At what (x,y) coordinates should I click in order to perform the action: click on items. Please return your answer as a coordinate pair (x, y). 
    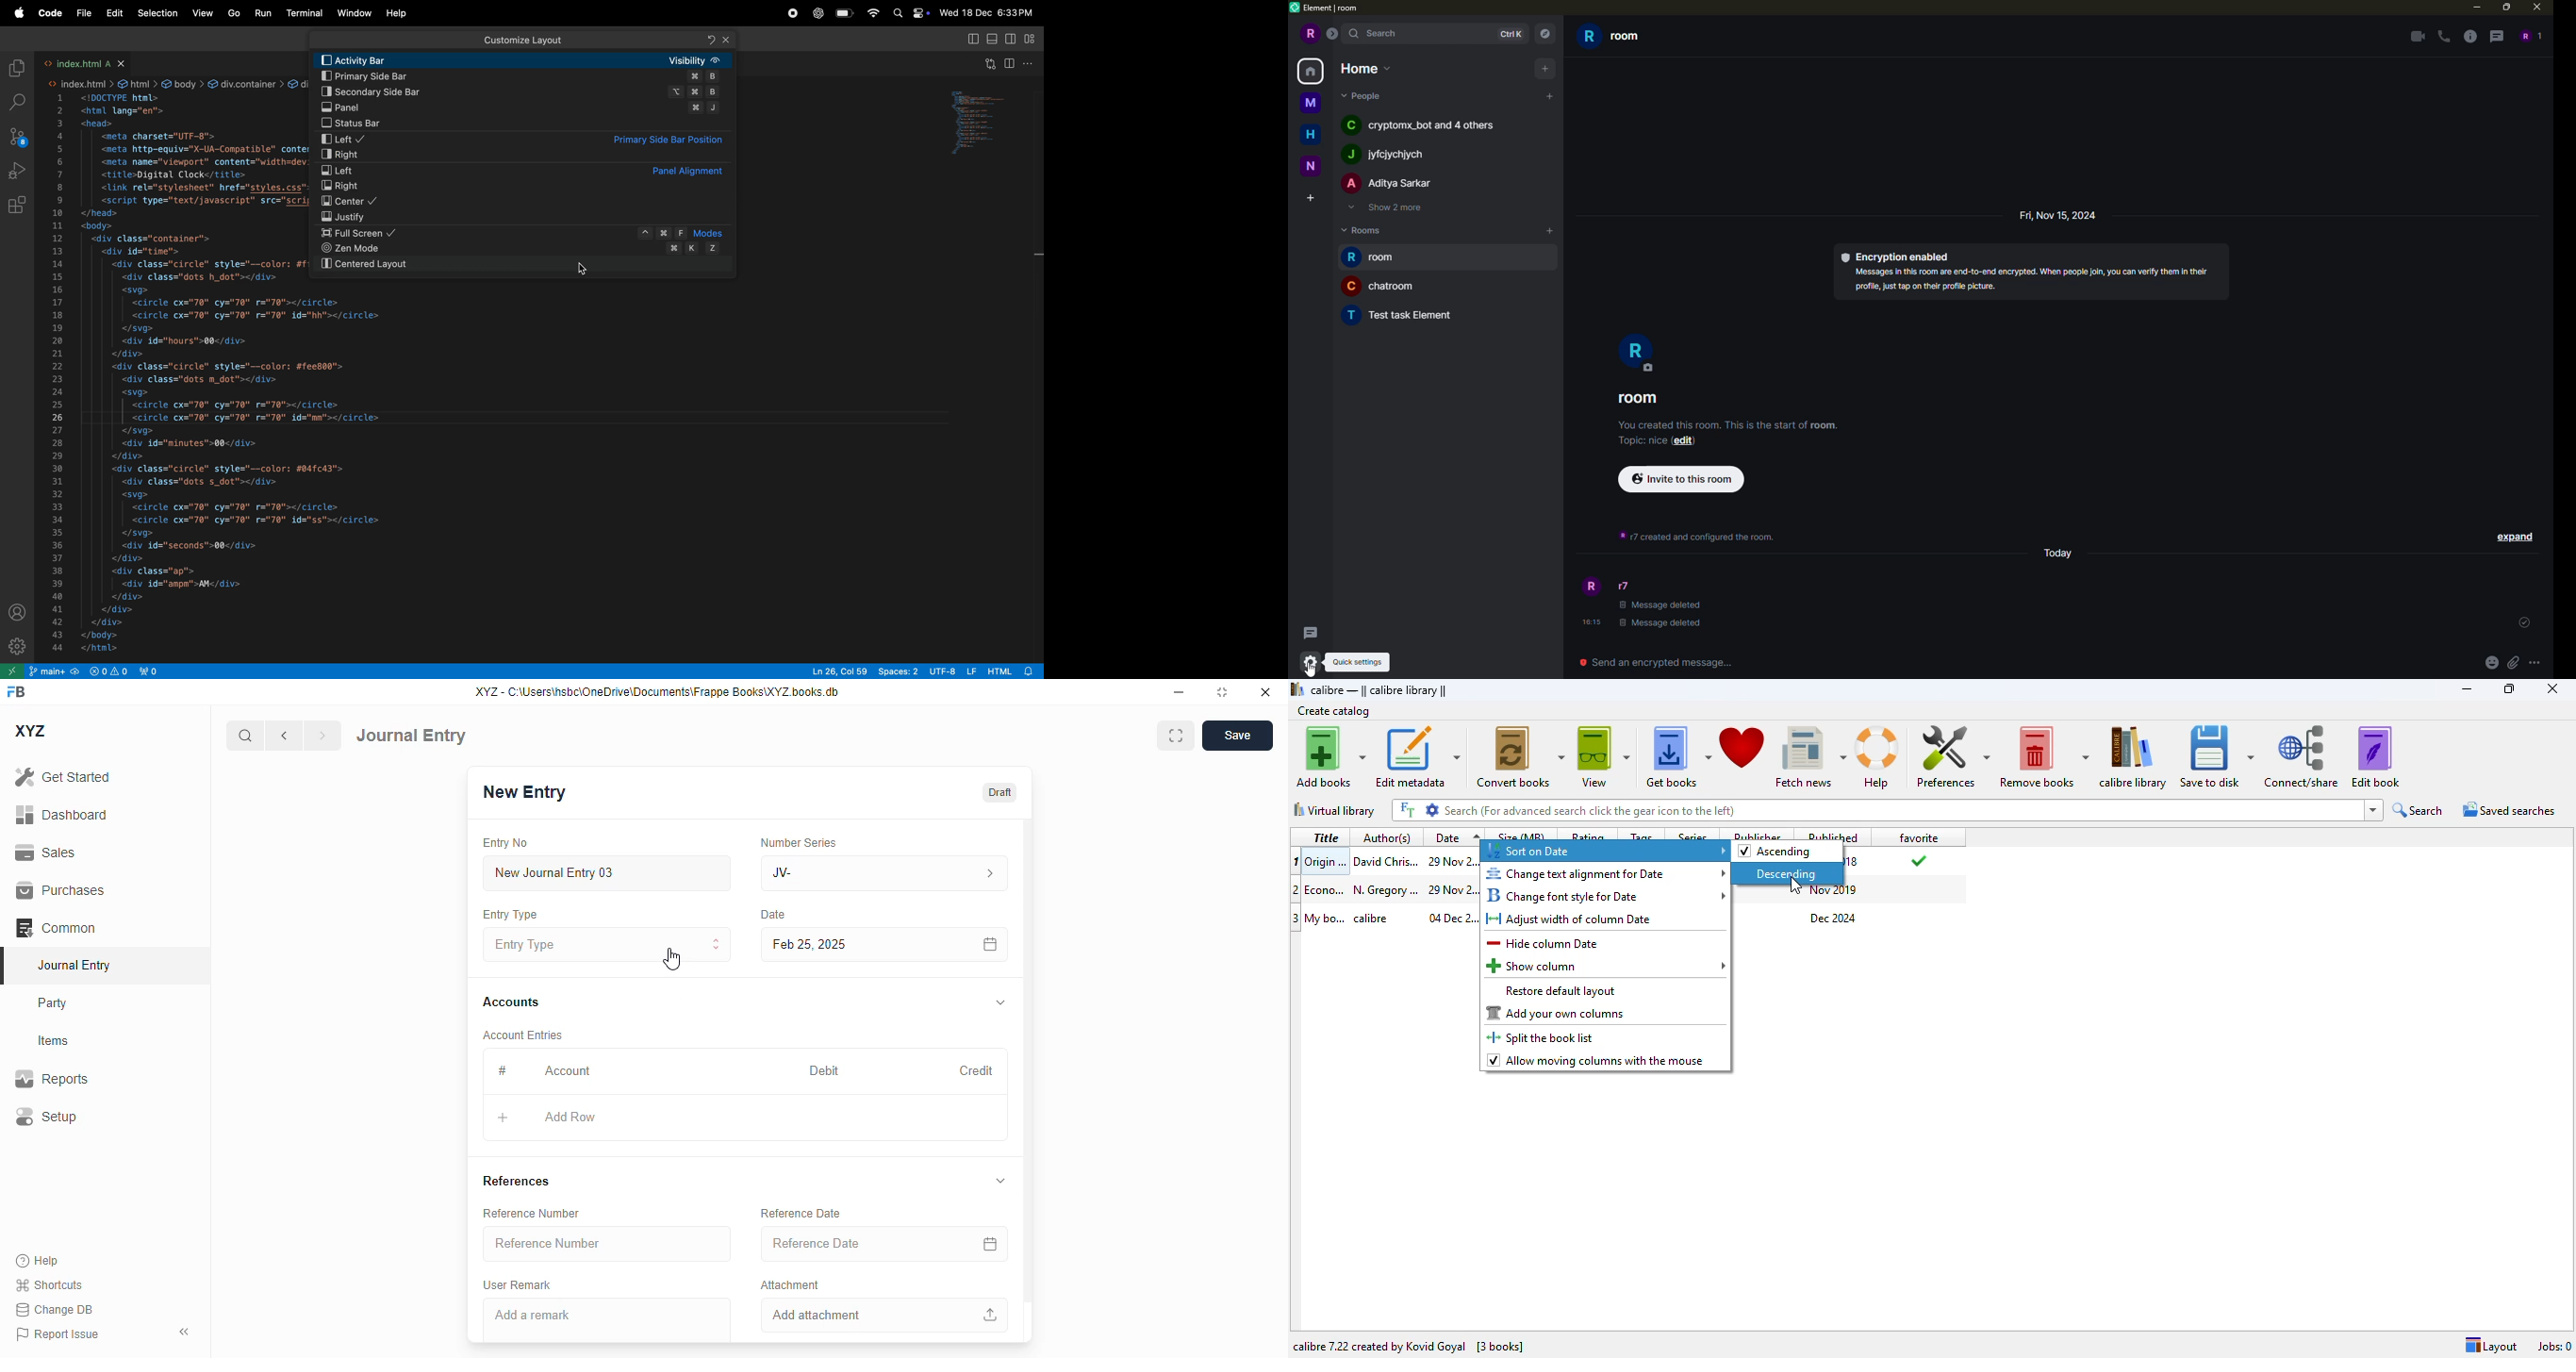
    Looking at the image, I should click on (54, 1041).